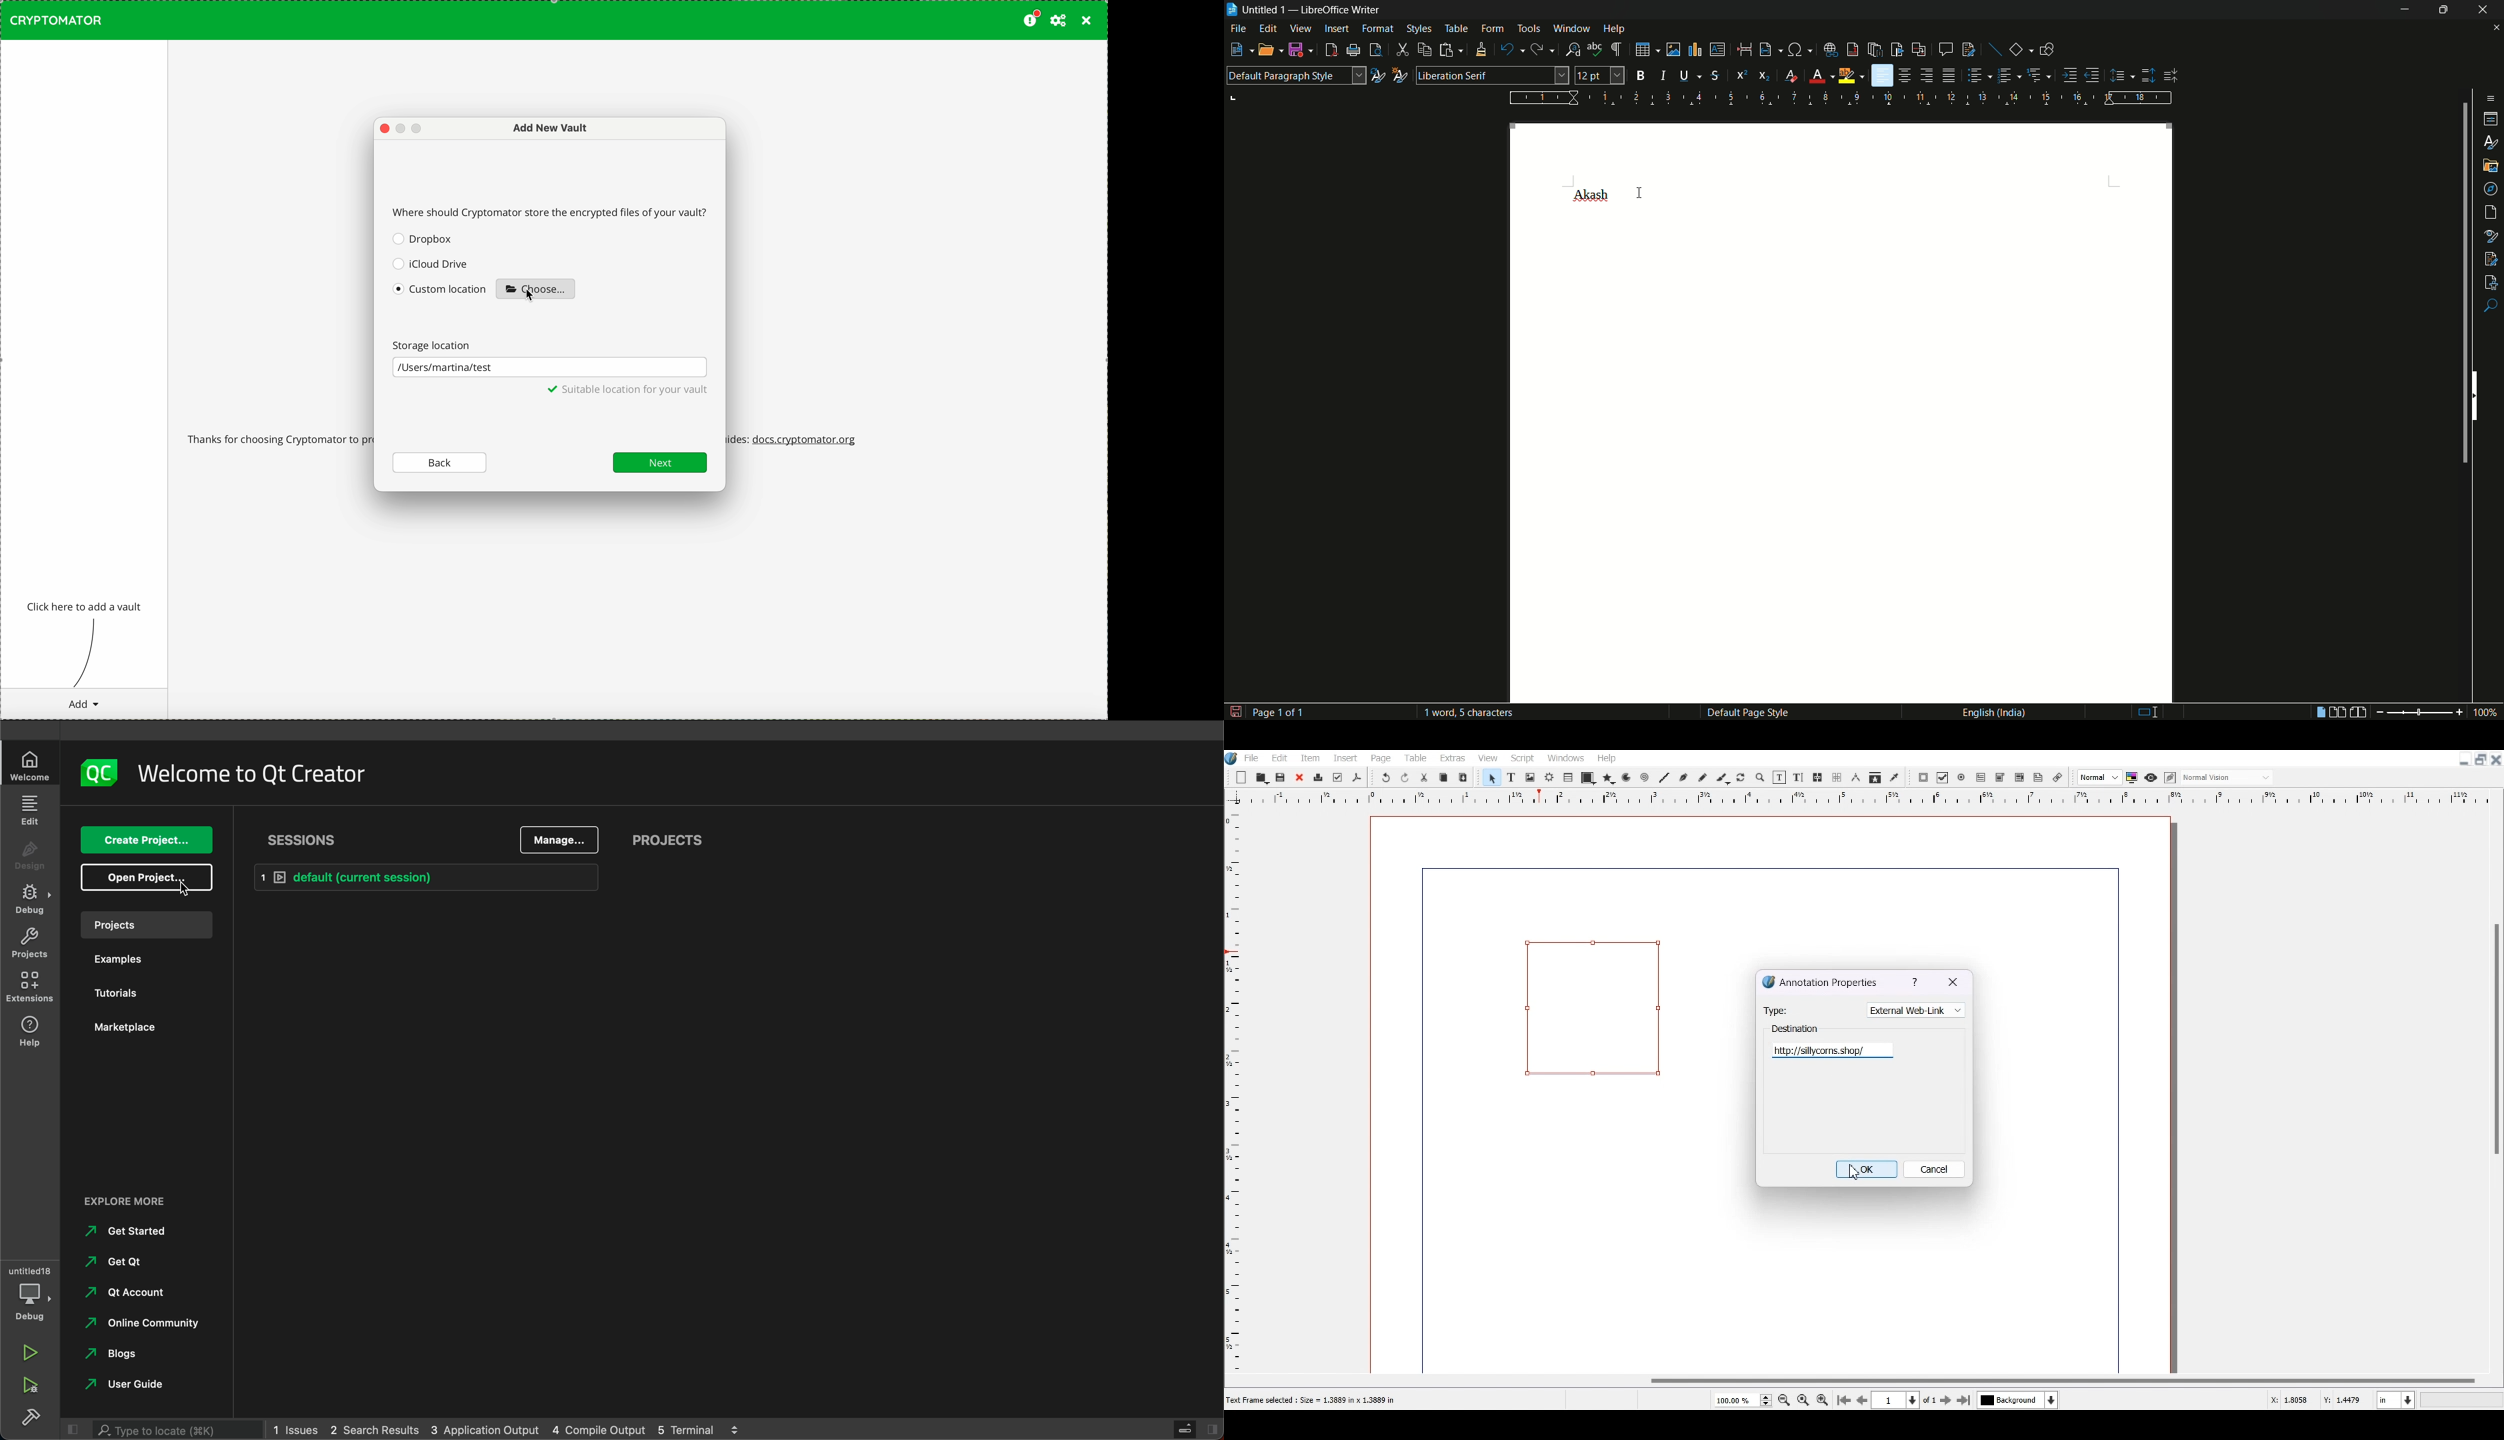 This screenshot has height=1456, width=2520. I want to click on window menu, so click(1572, 28).